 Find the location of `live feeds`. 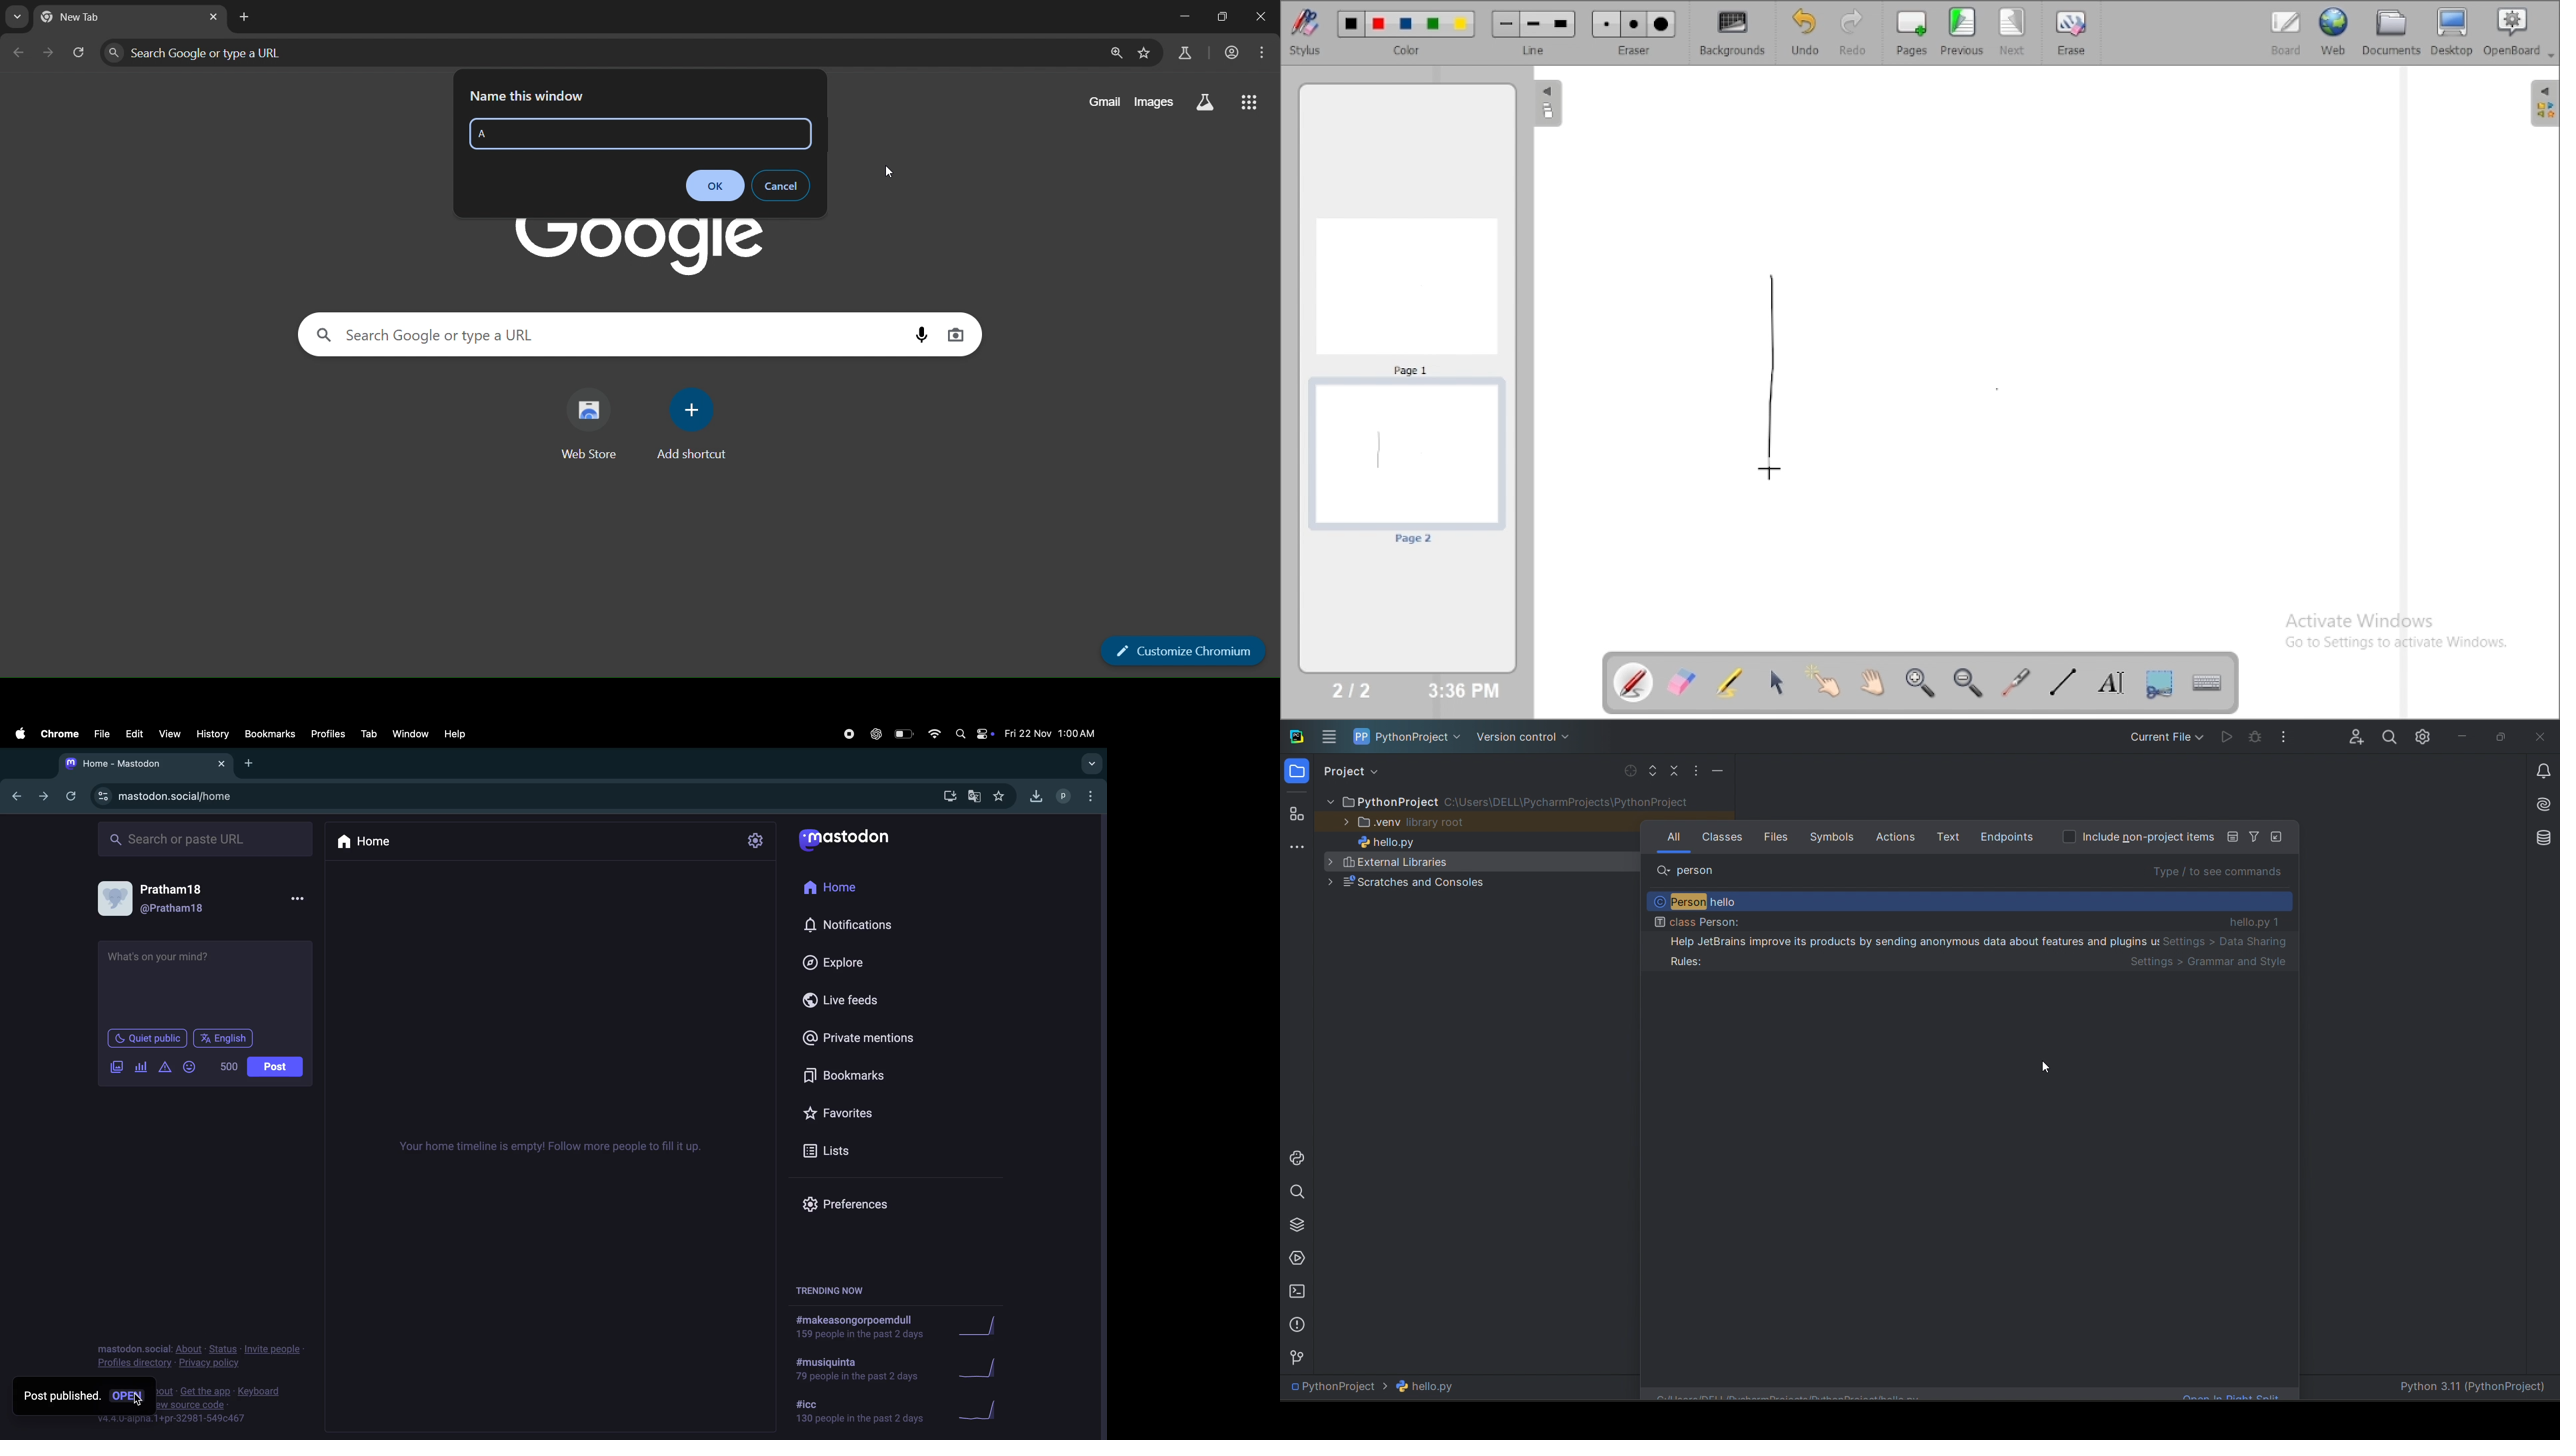

live feeds is located at coordinates (858, 1000).